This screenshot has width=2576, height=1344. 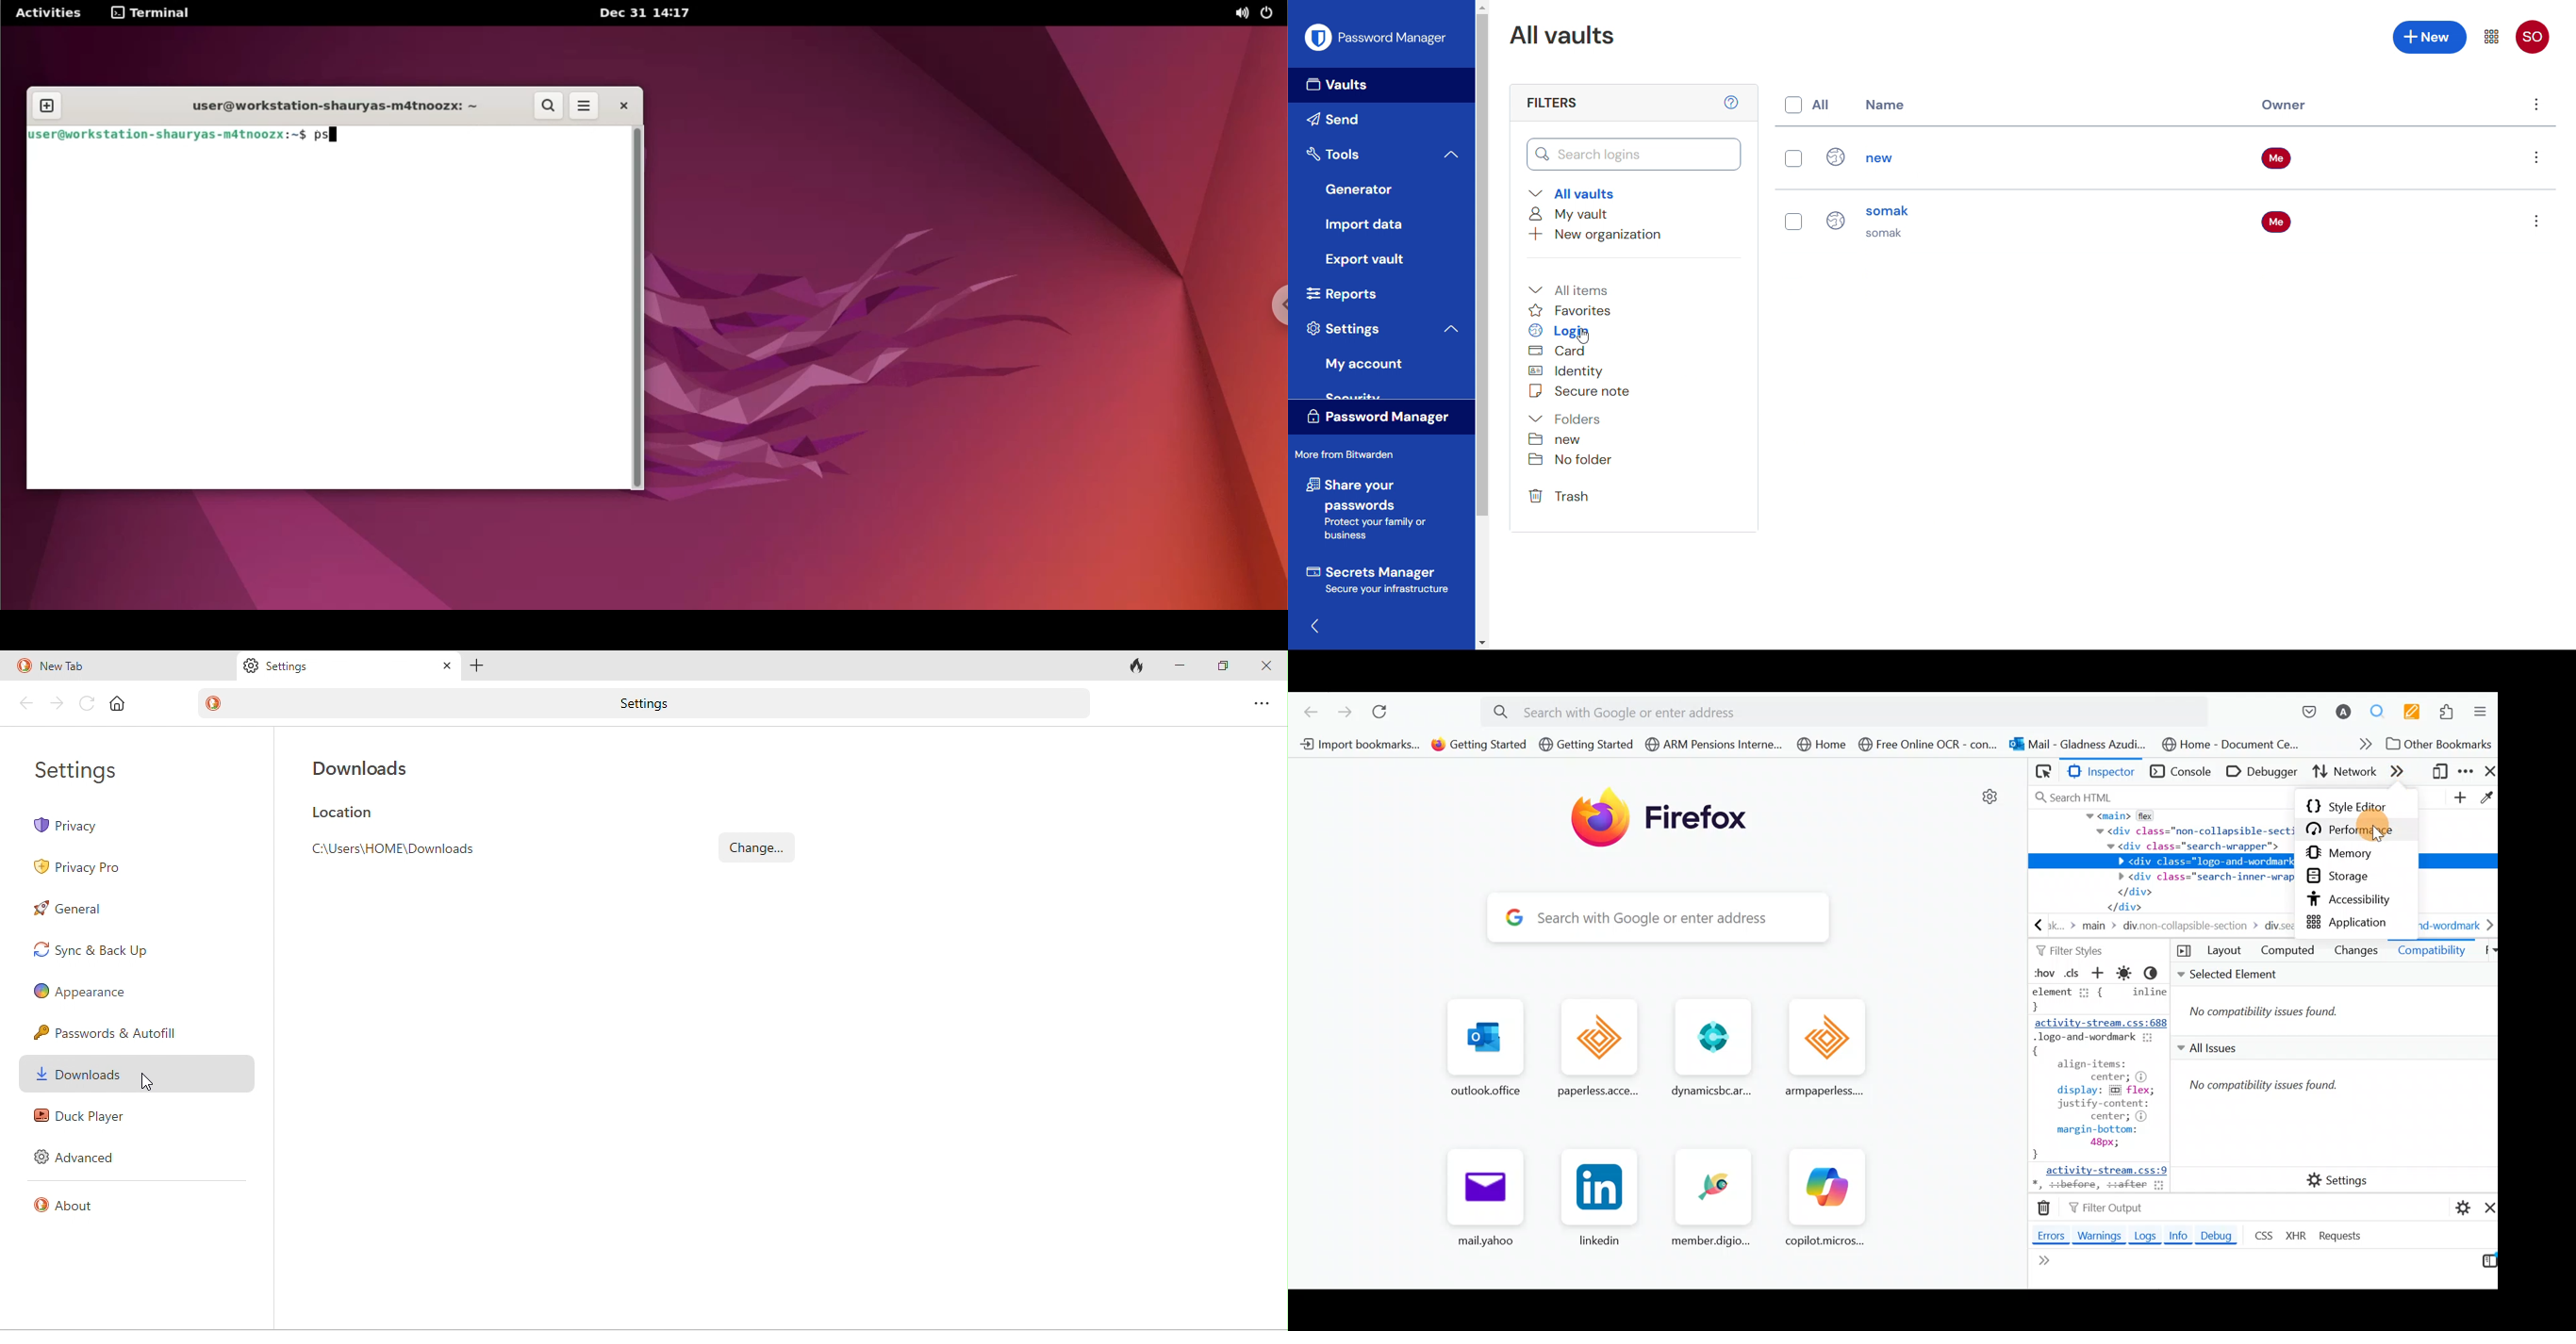 What do you see at coordinates (1571, 291) in the screenshot?
I see `All items ` at bounding box center [1571, 291].